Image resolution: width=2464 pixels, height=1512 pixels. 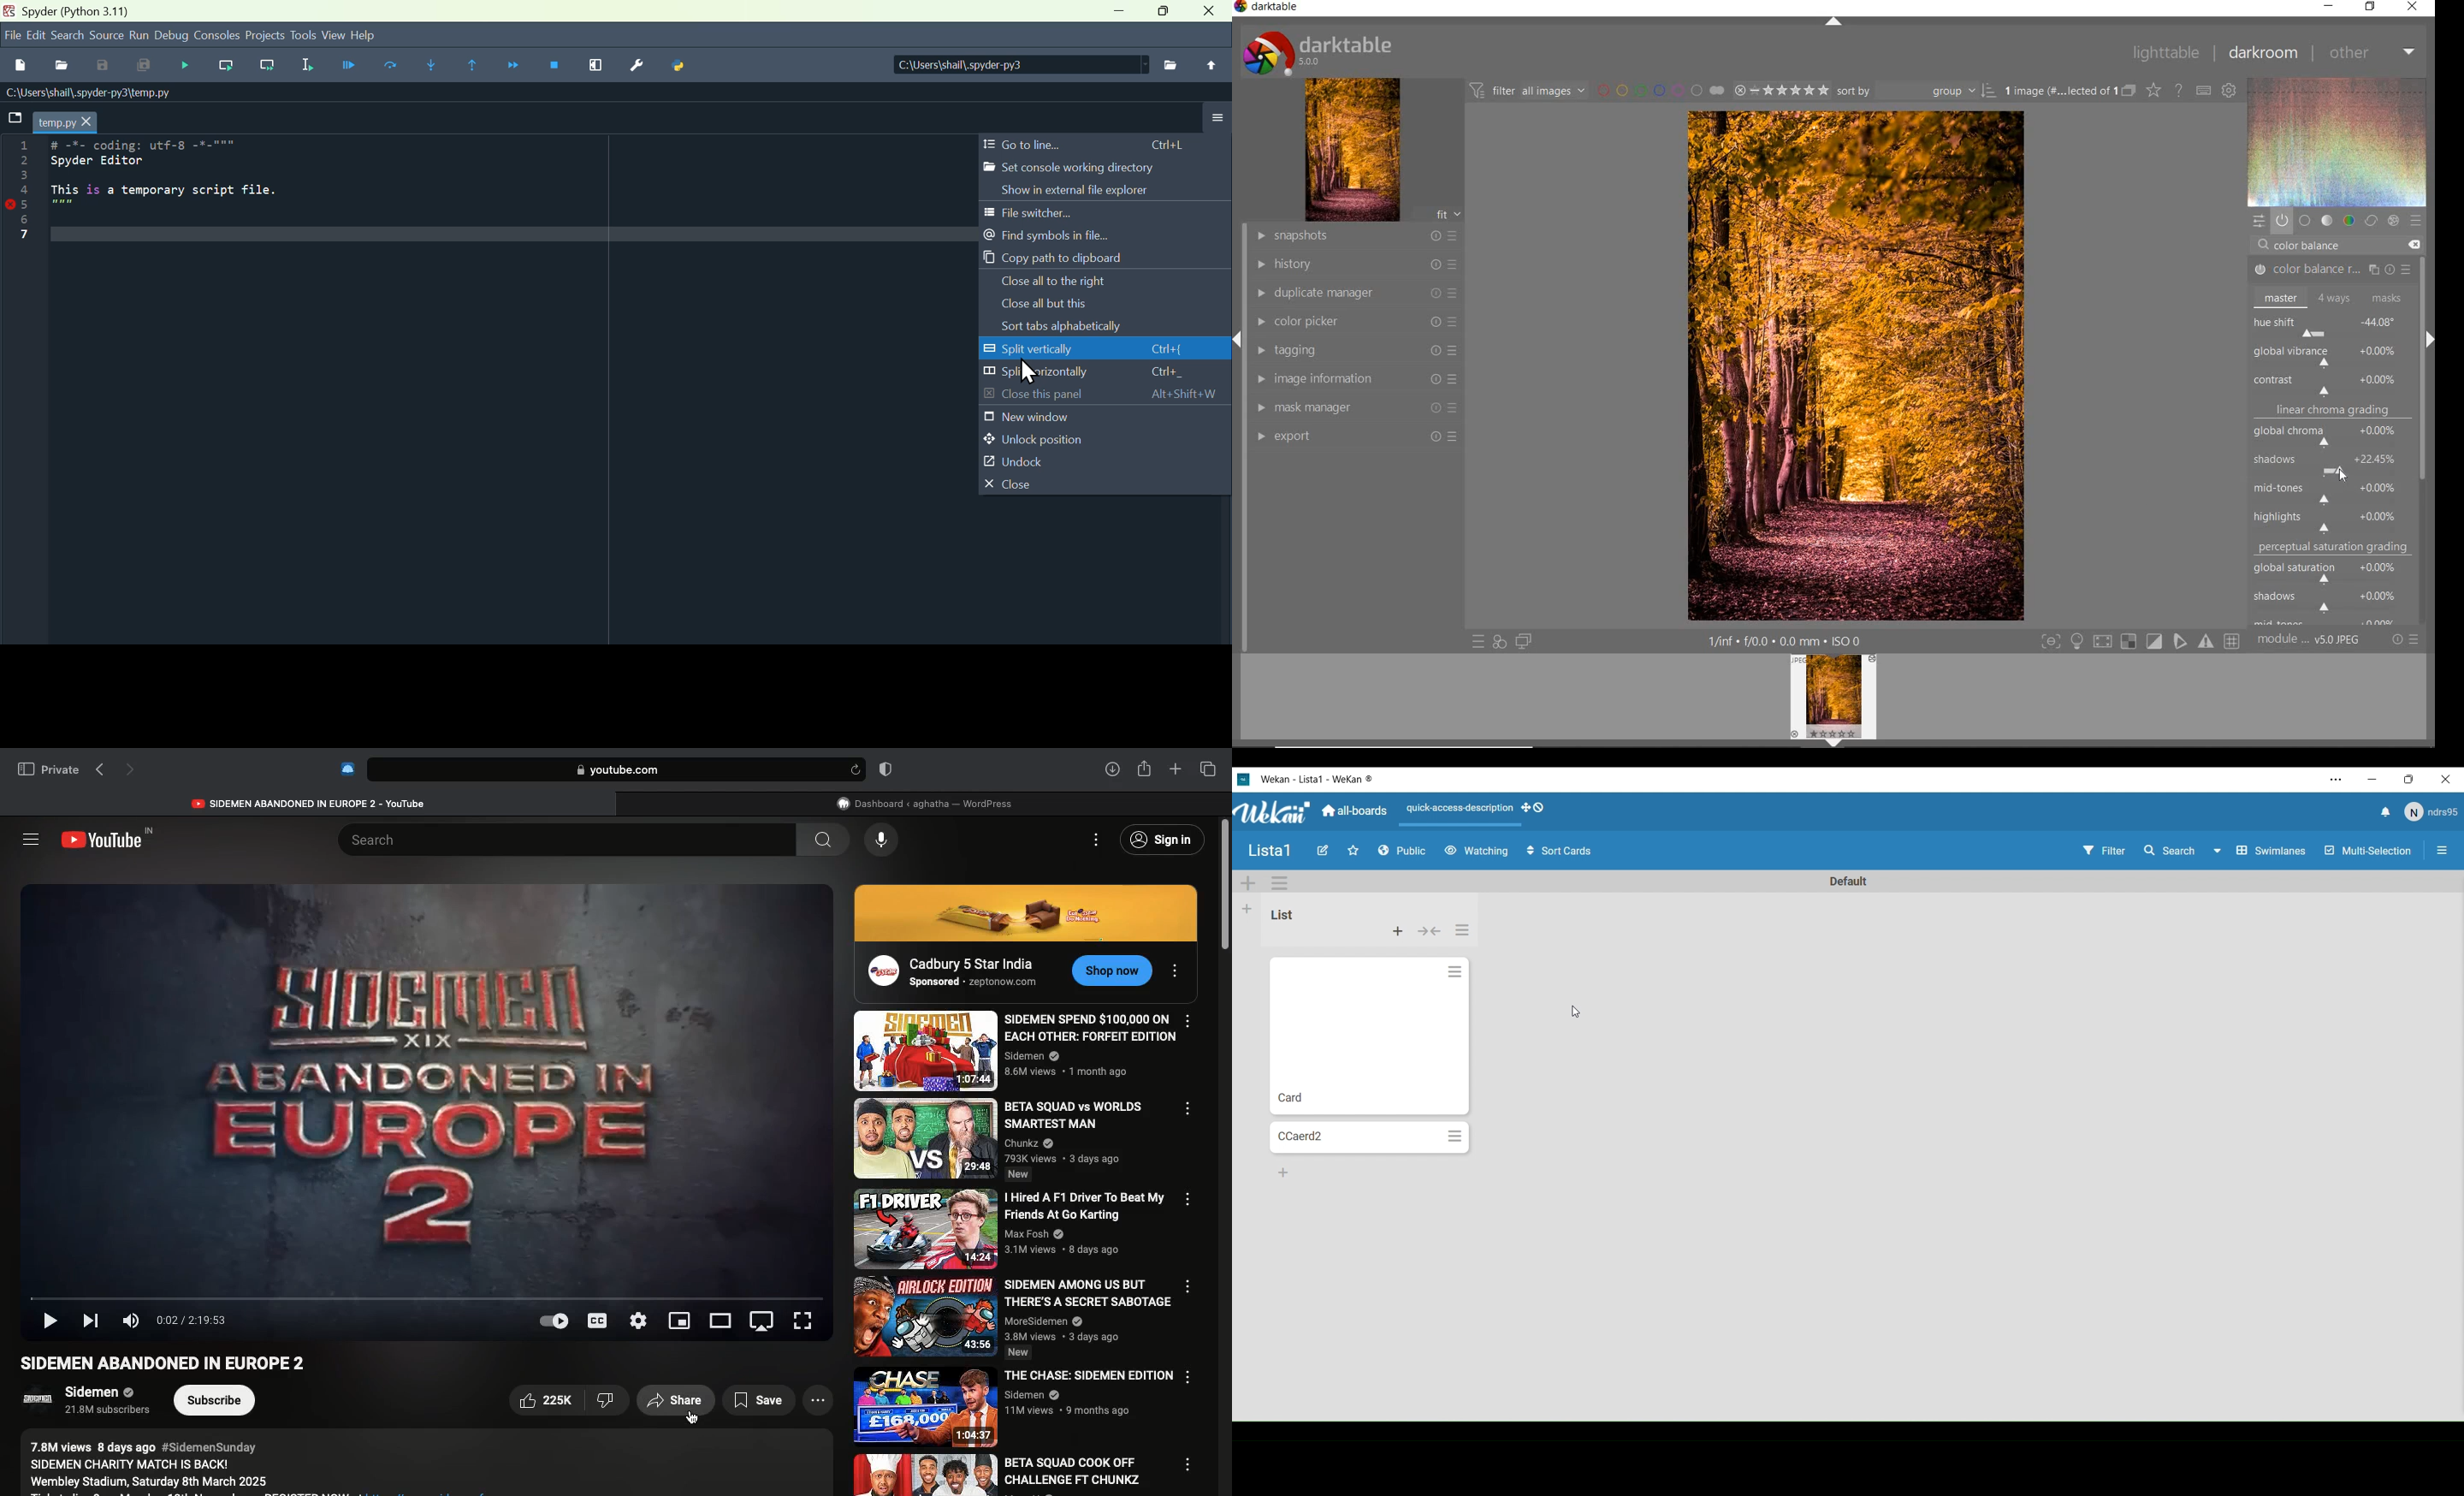 What do you see at coordinates (1476, 851) in the screenshot?
I see `Watching` at bounding box center [1476, 851].